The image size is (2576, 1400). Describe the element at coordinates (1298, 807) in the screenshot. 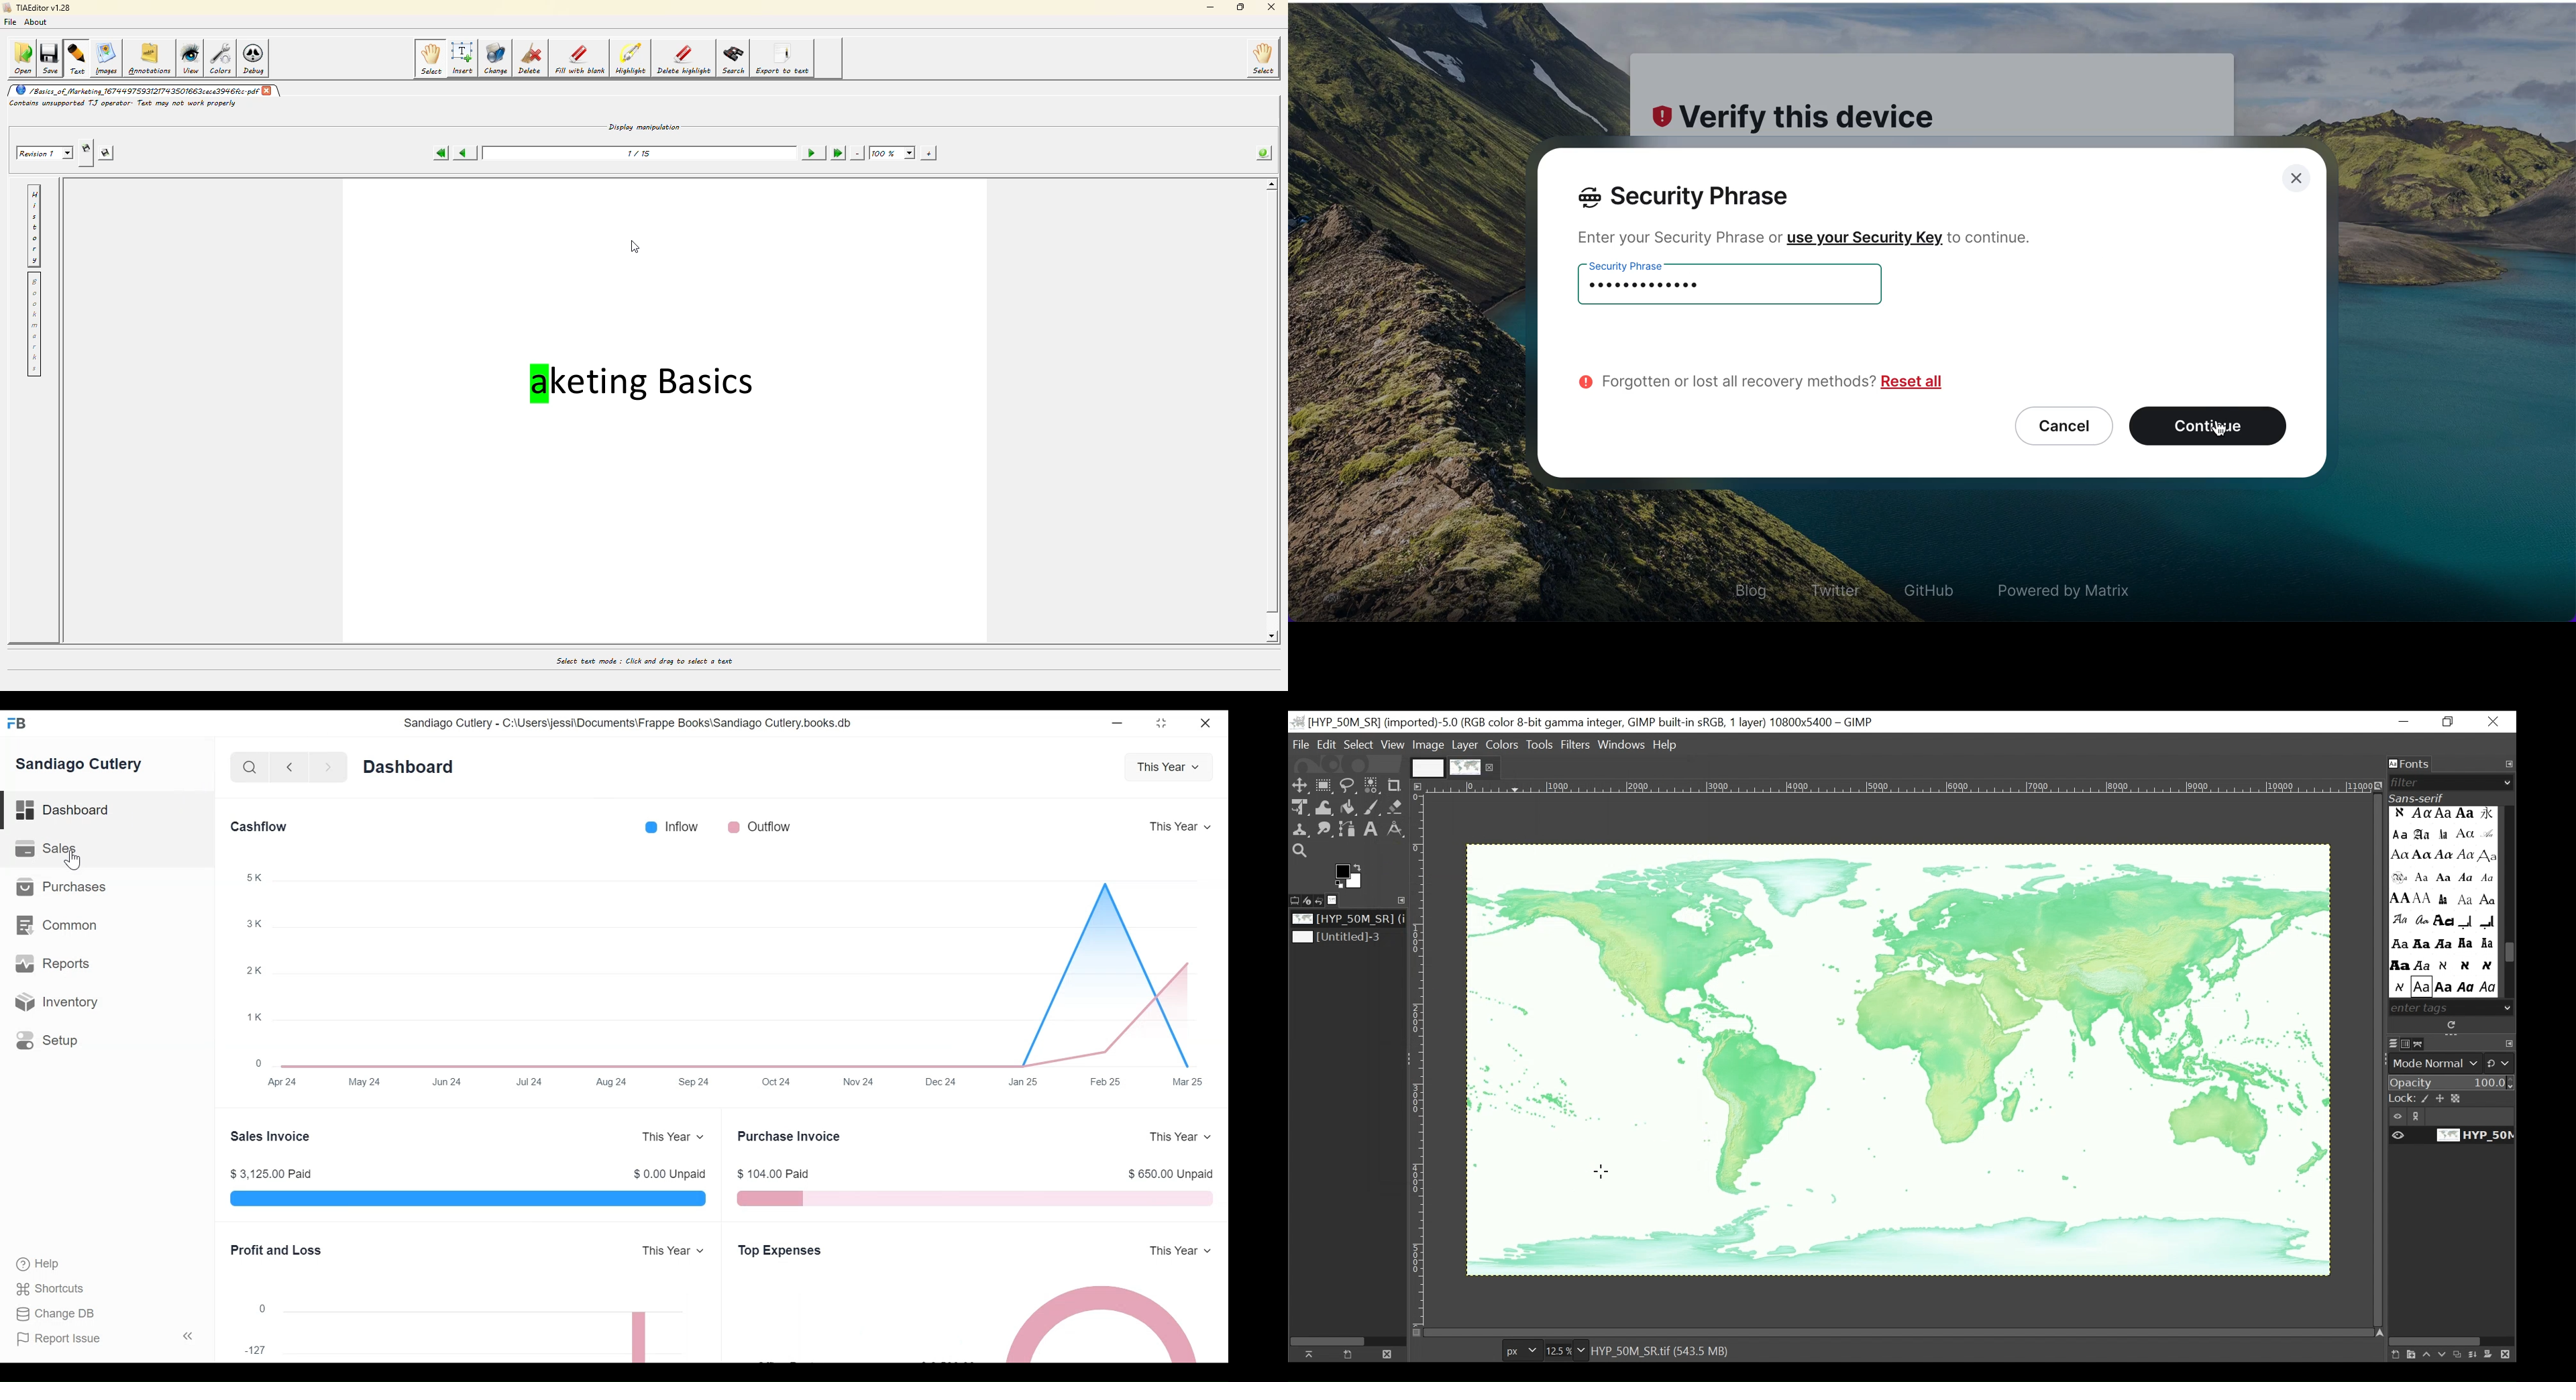

I see `Unified Transform tool` at that location.